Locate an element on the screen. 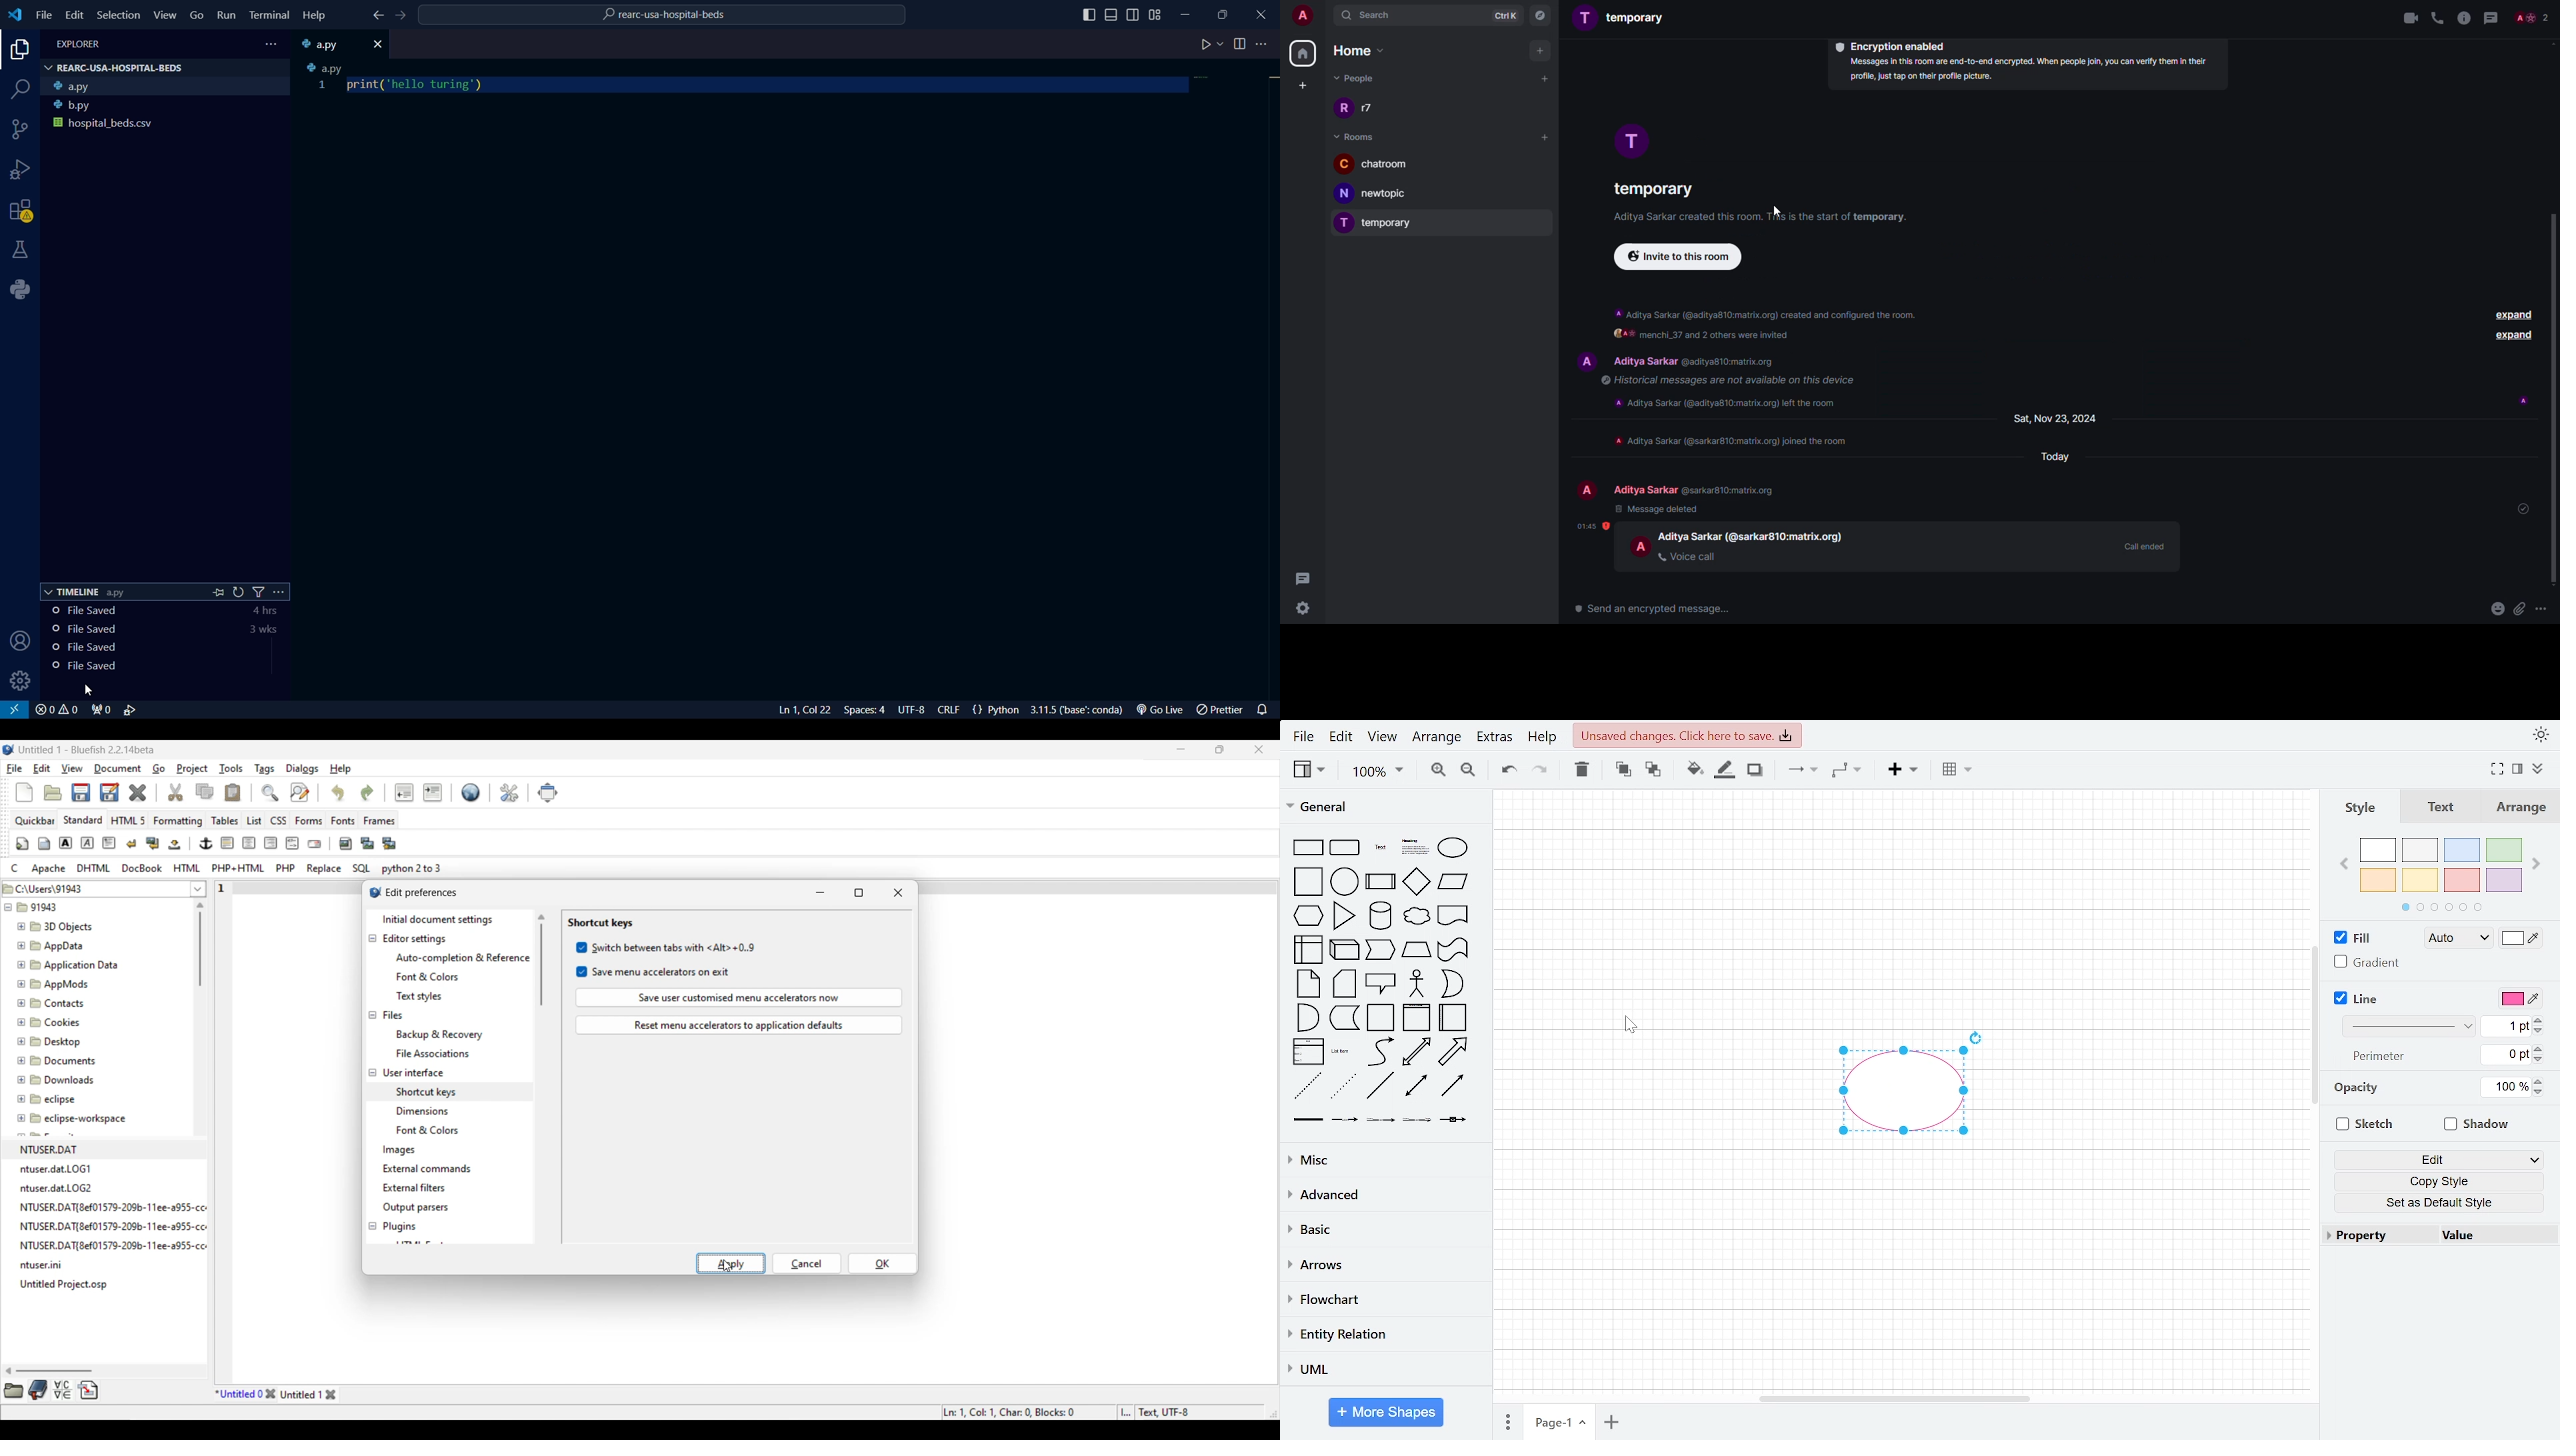  heading is located at coordinates (1412, 849).